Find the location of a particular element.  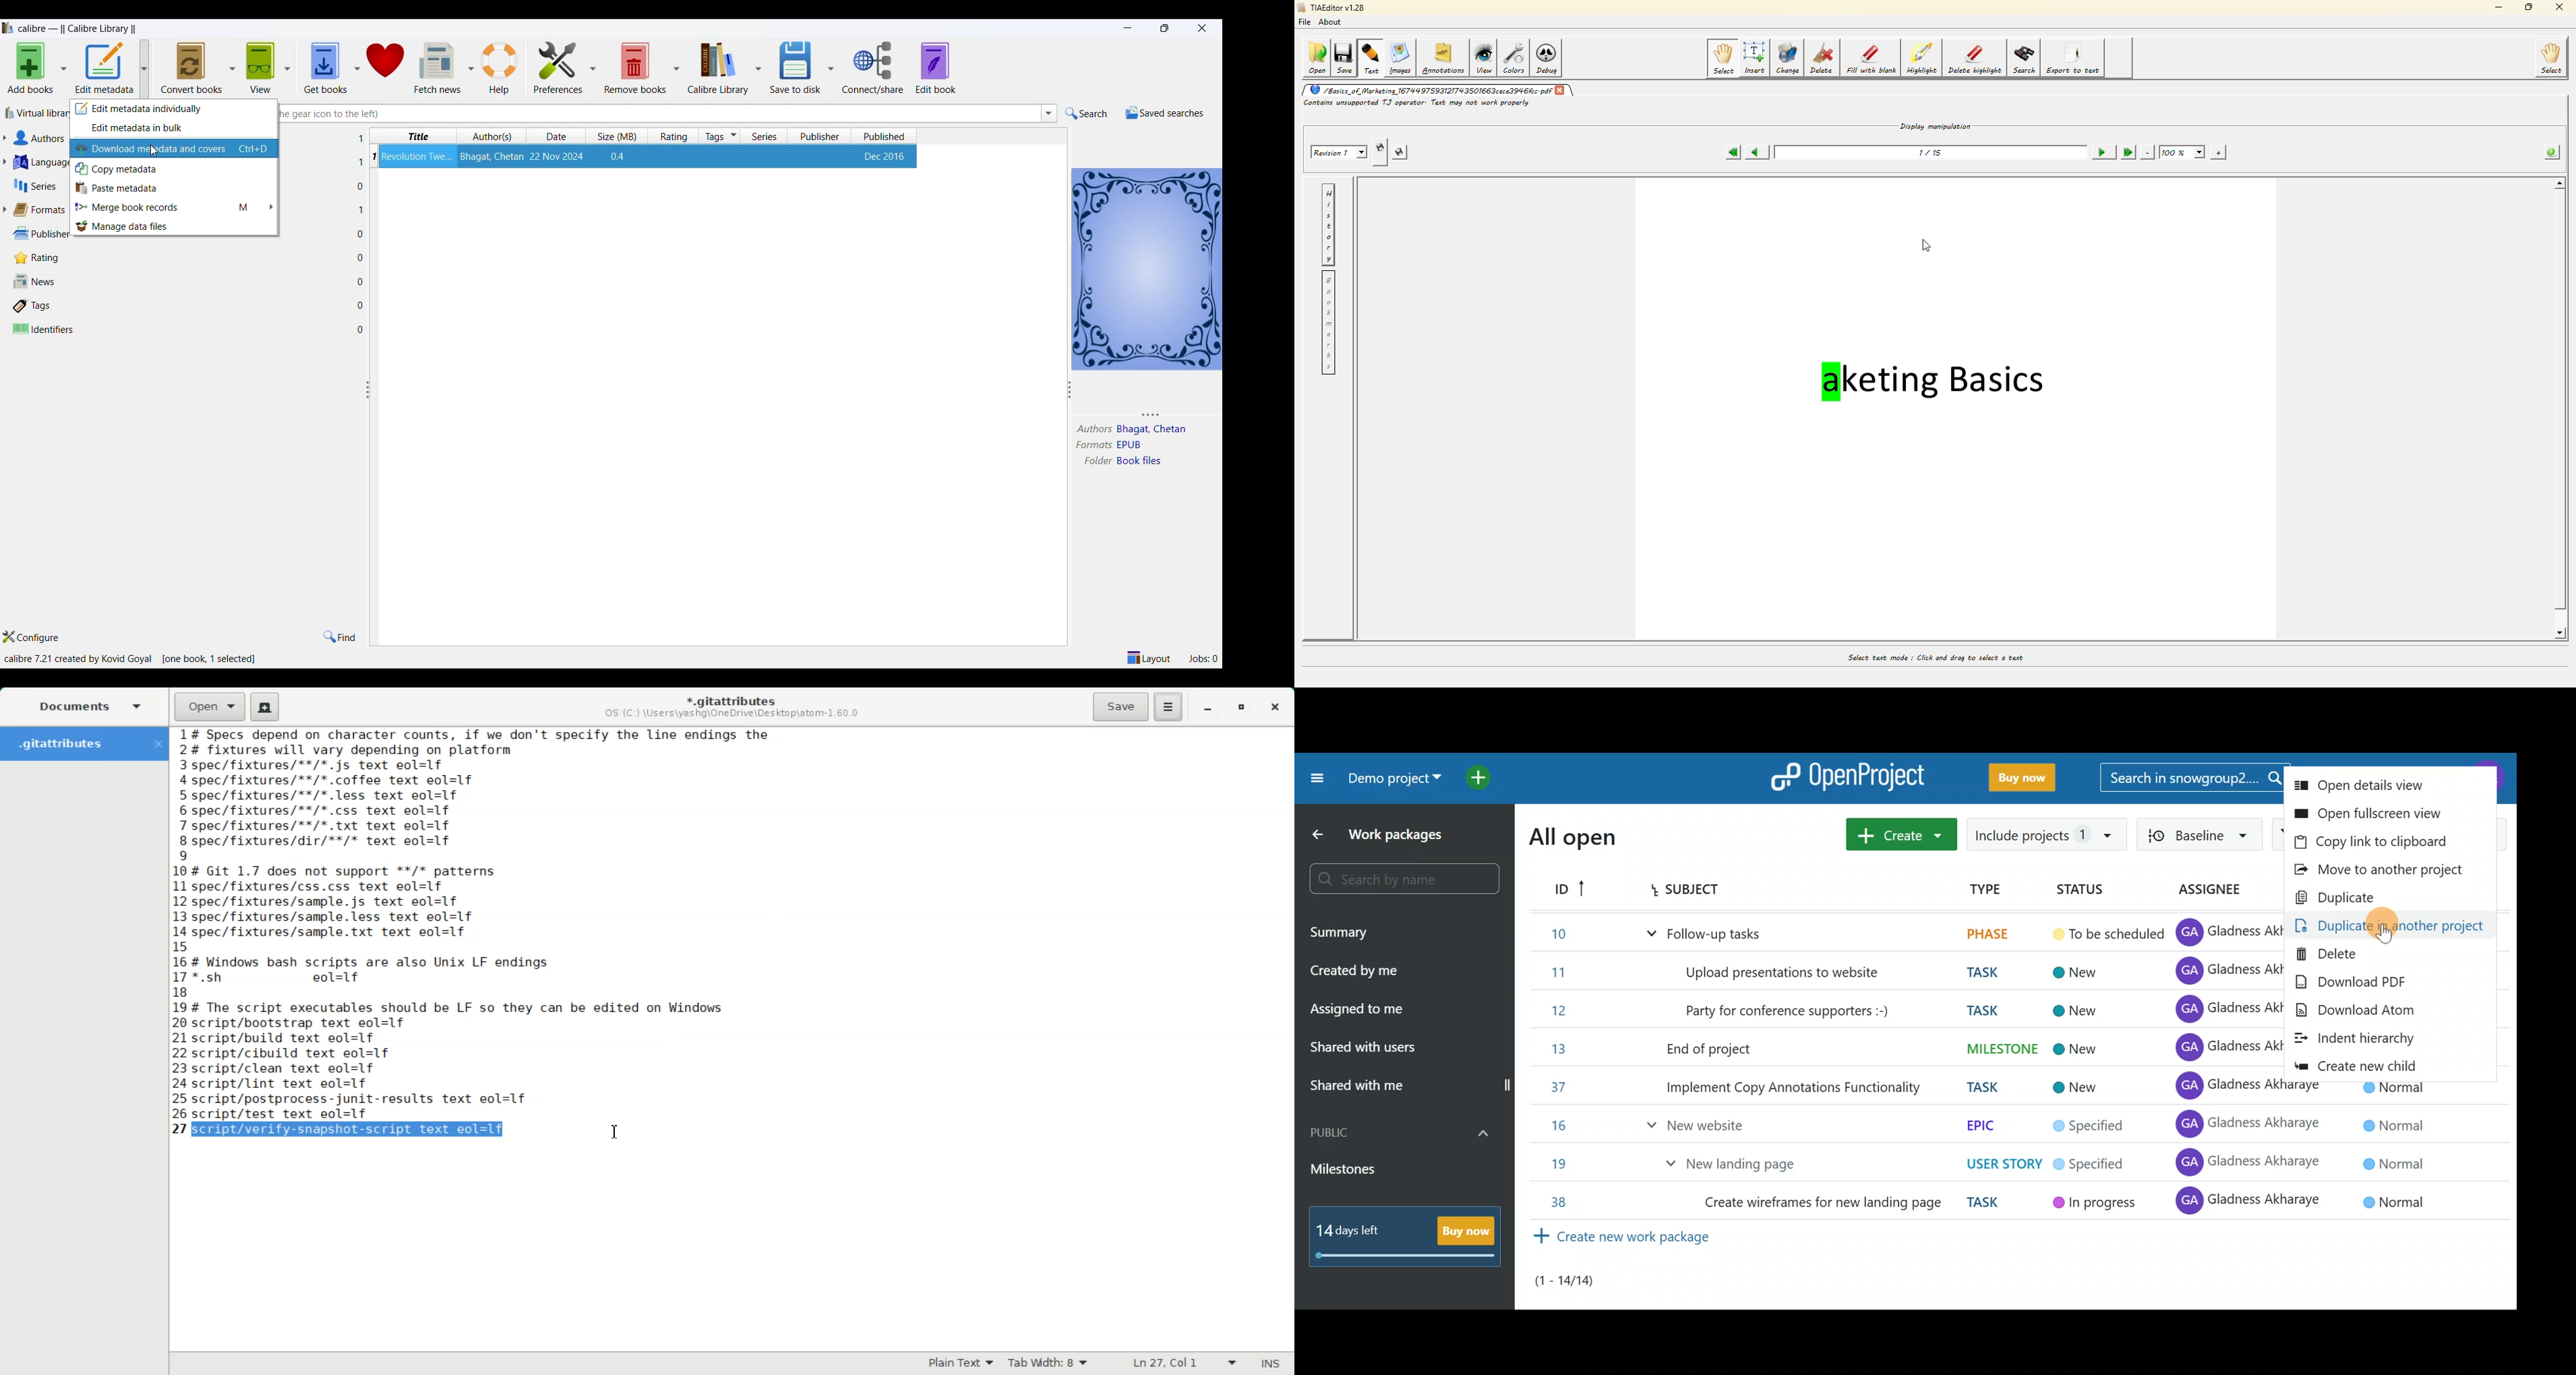

search is located at coordinates (1086, 113).